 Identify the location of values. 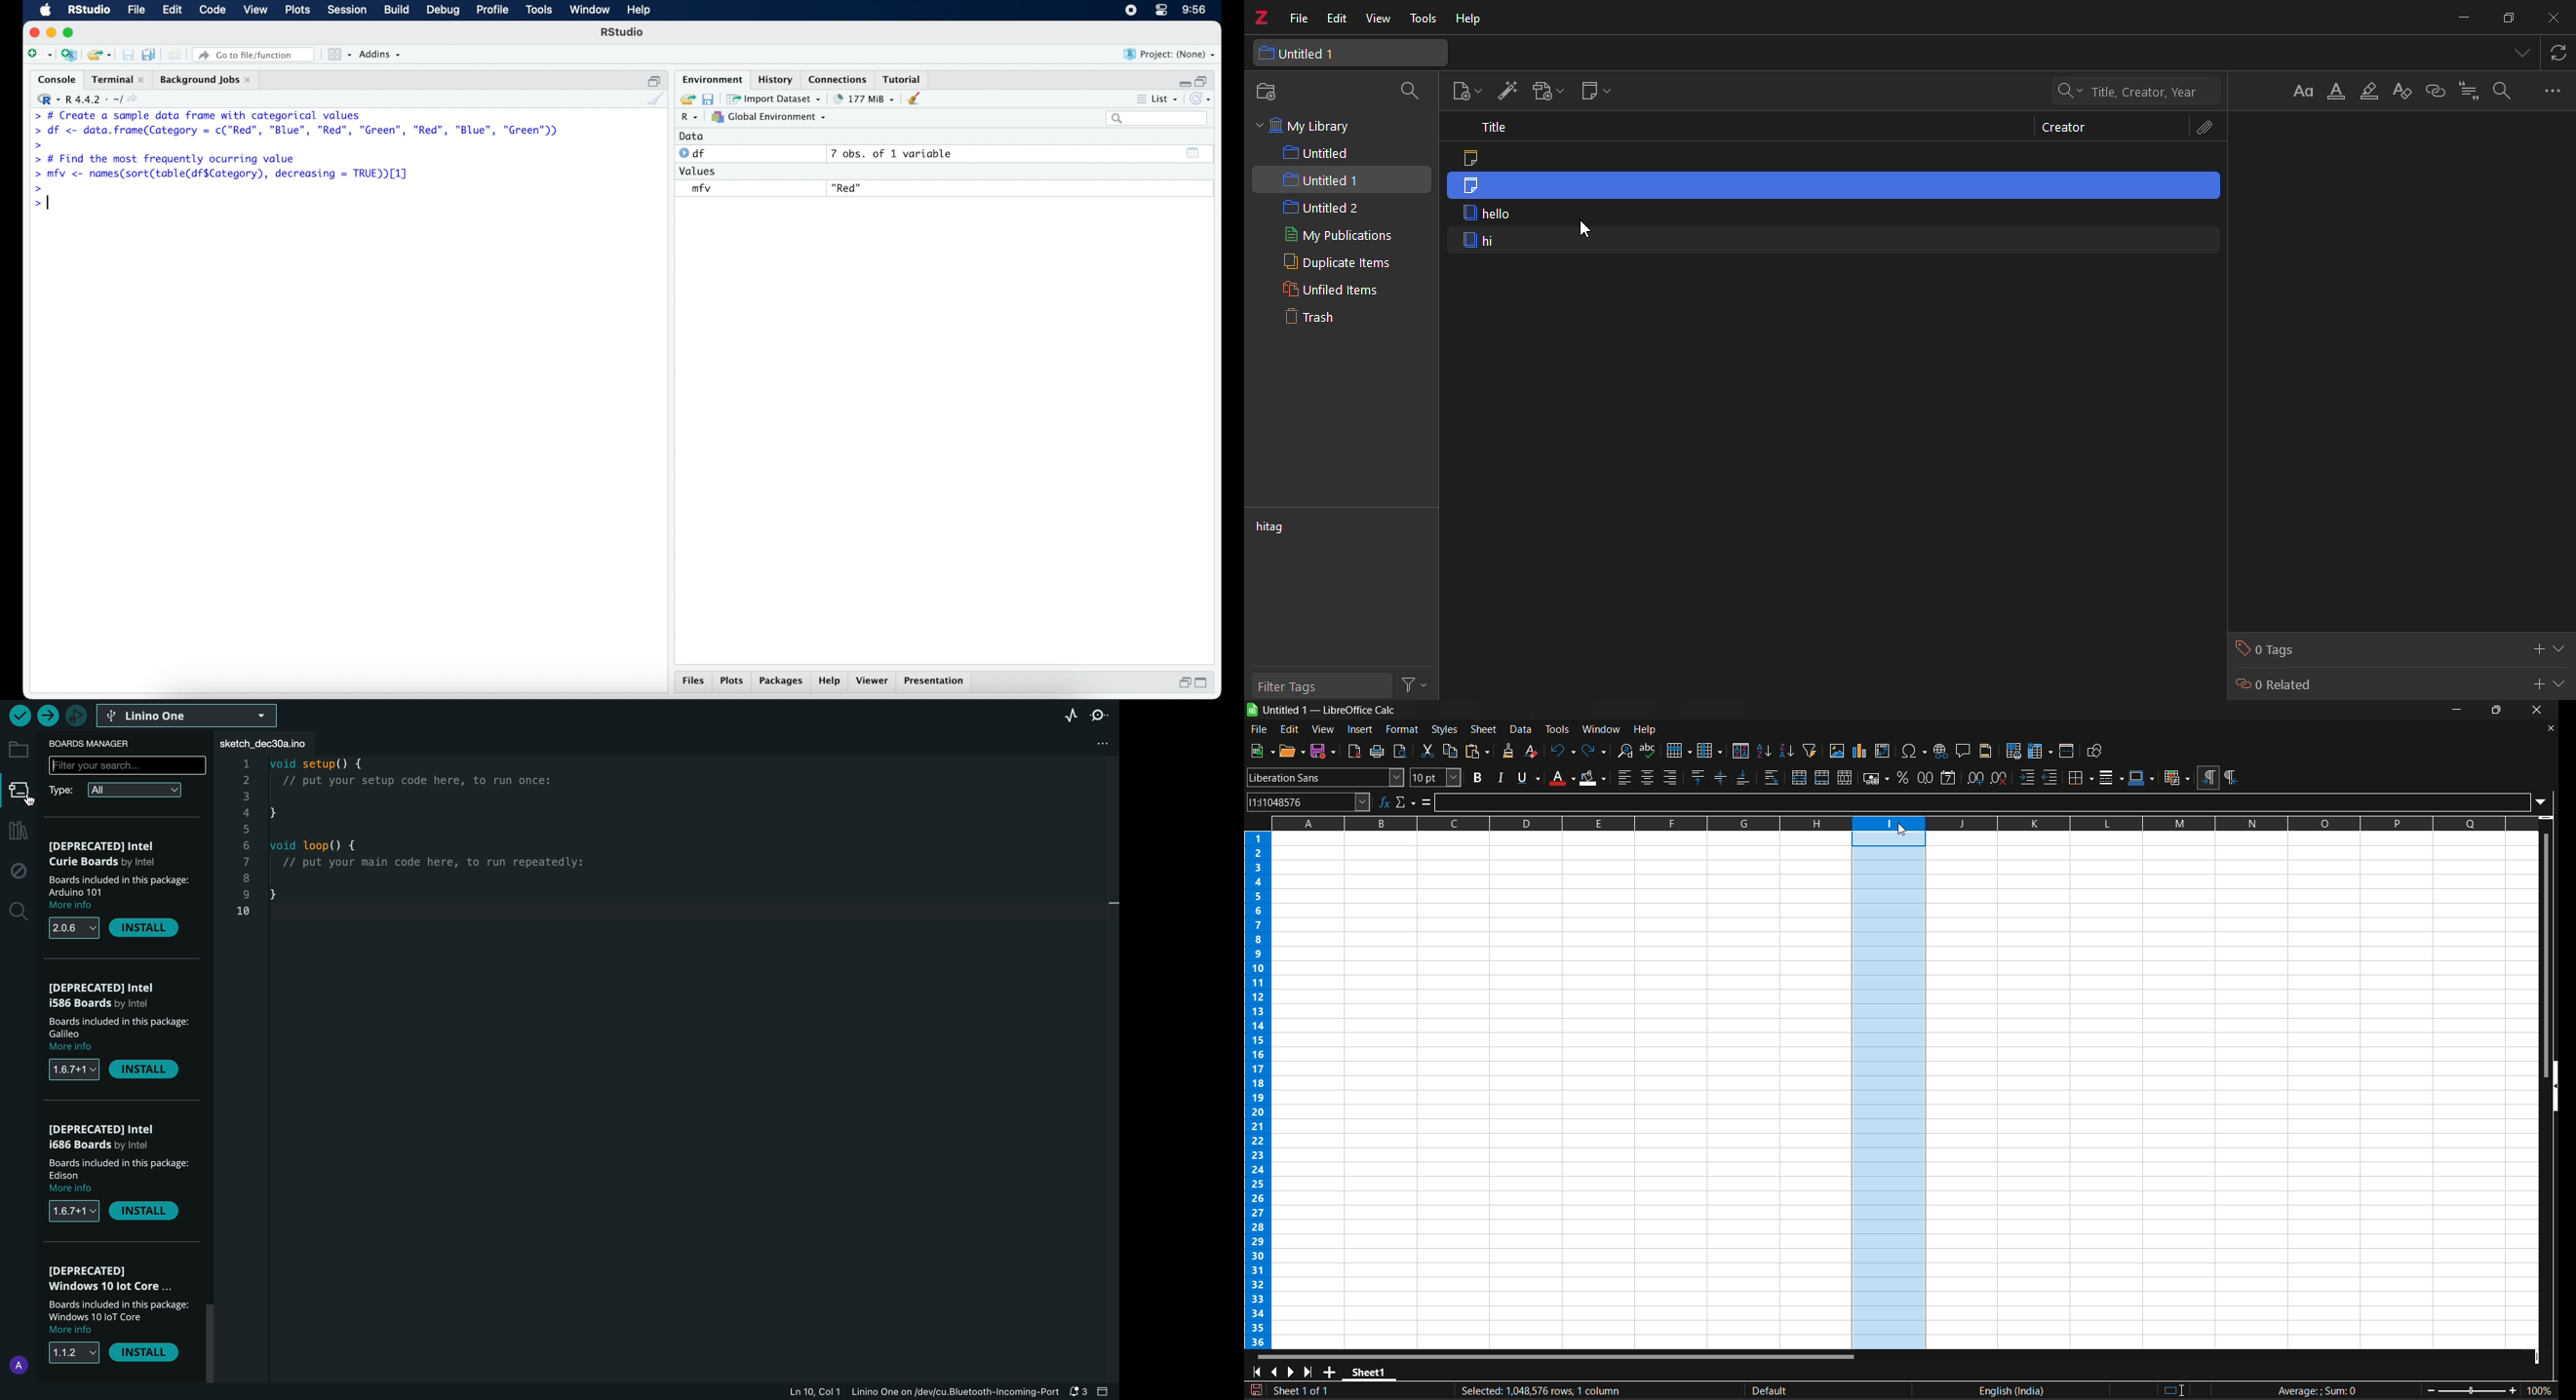
(701, 172).